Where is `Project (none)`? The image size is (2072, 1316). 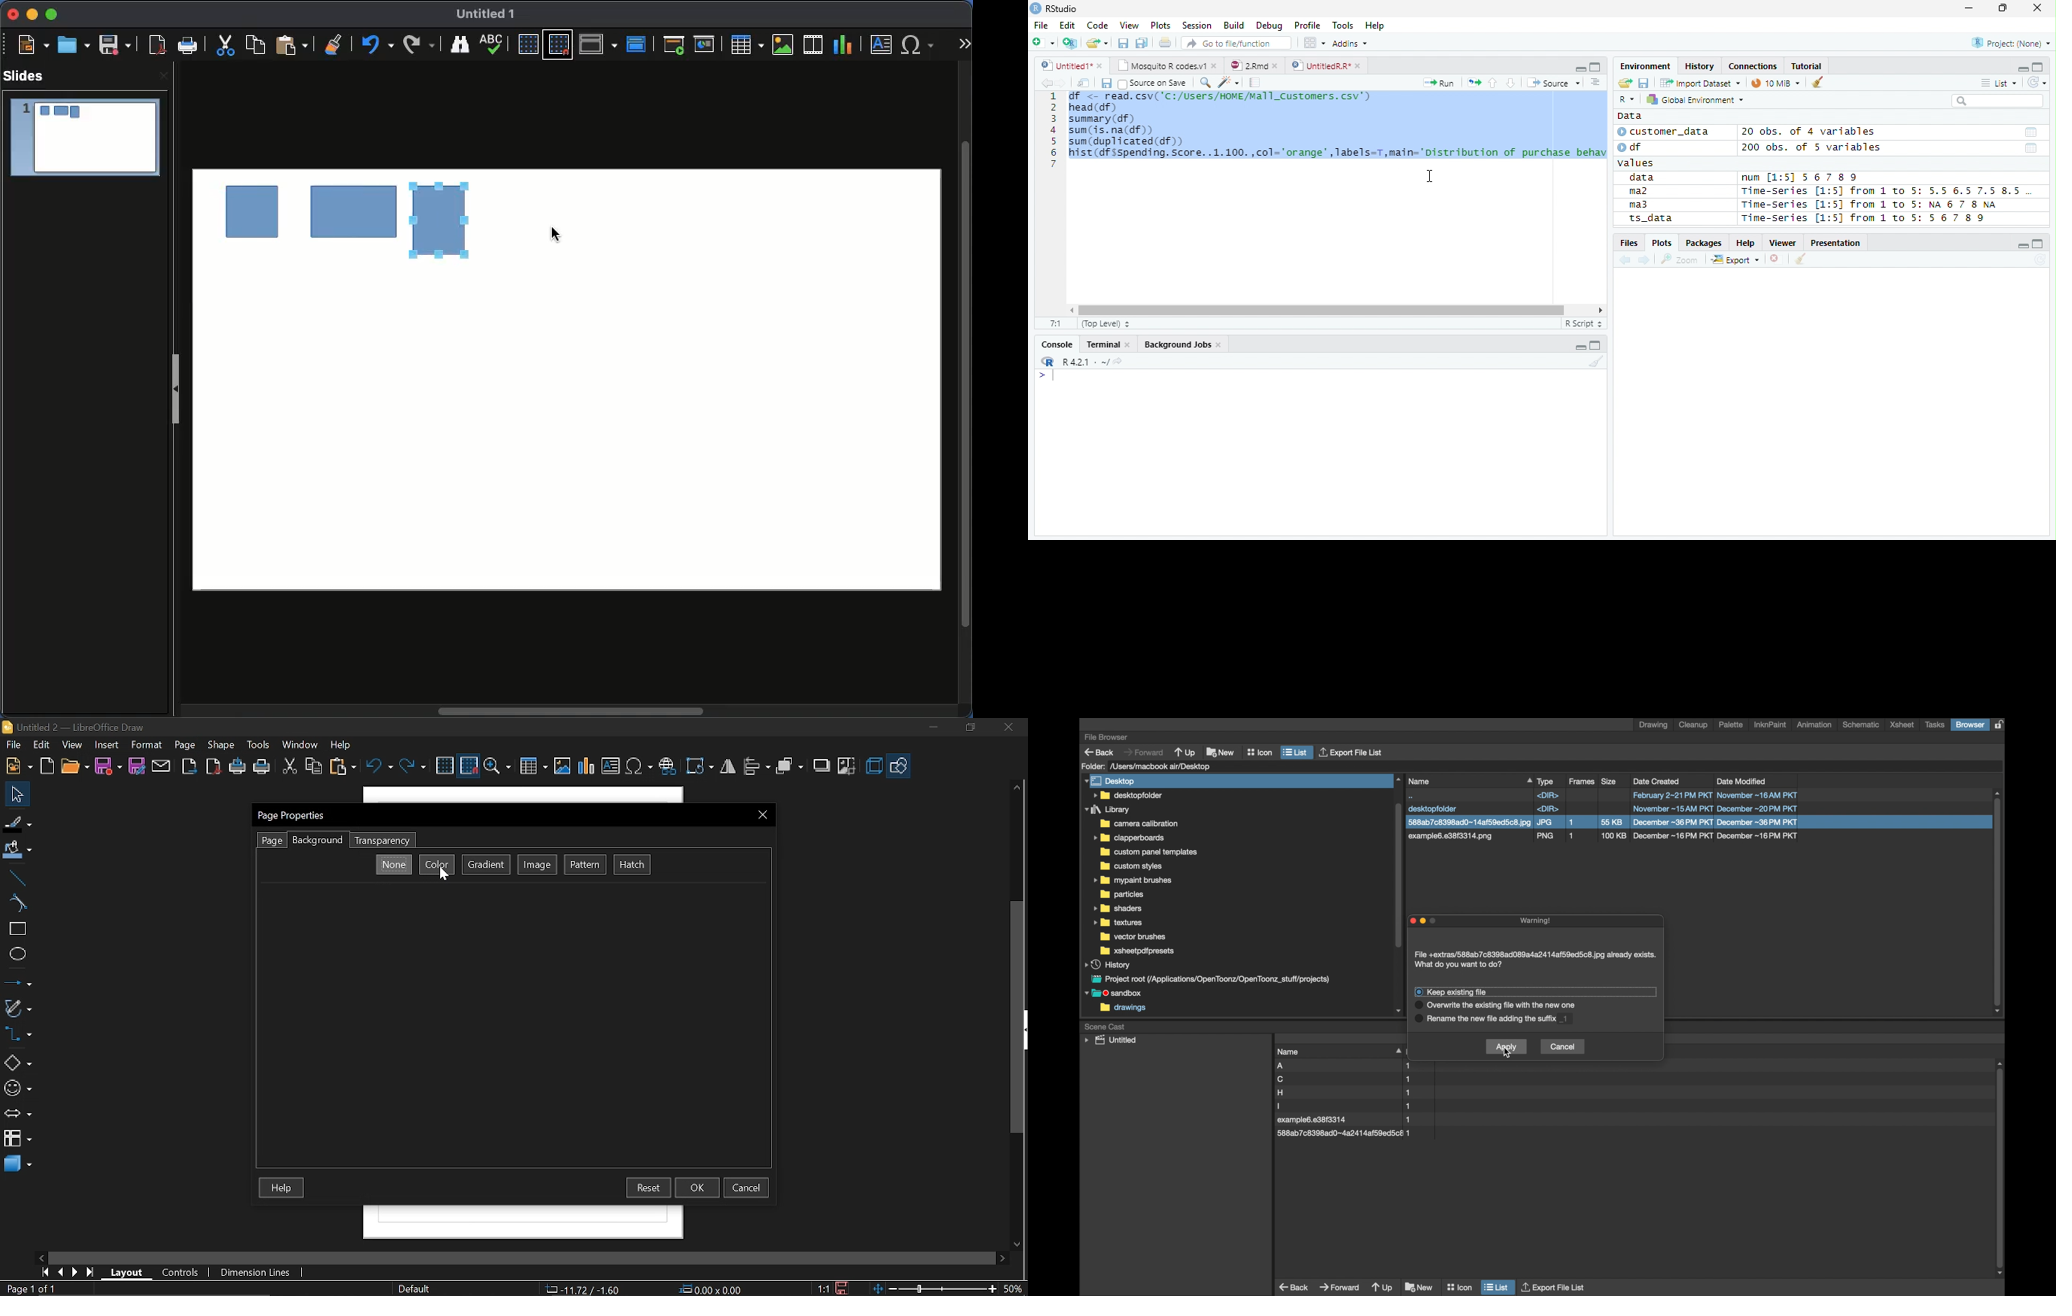 Project (none) is located at coordinates (2013, 41).